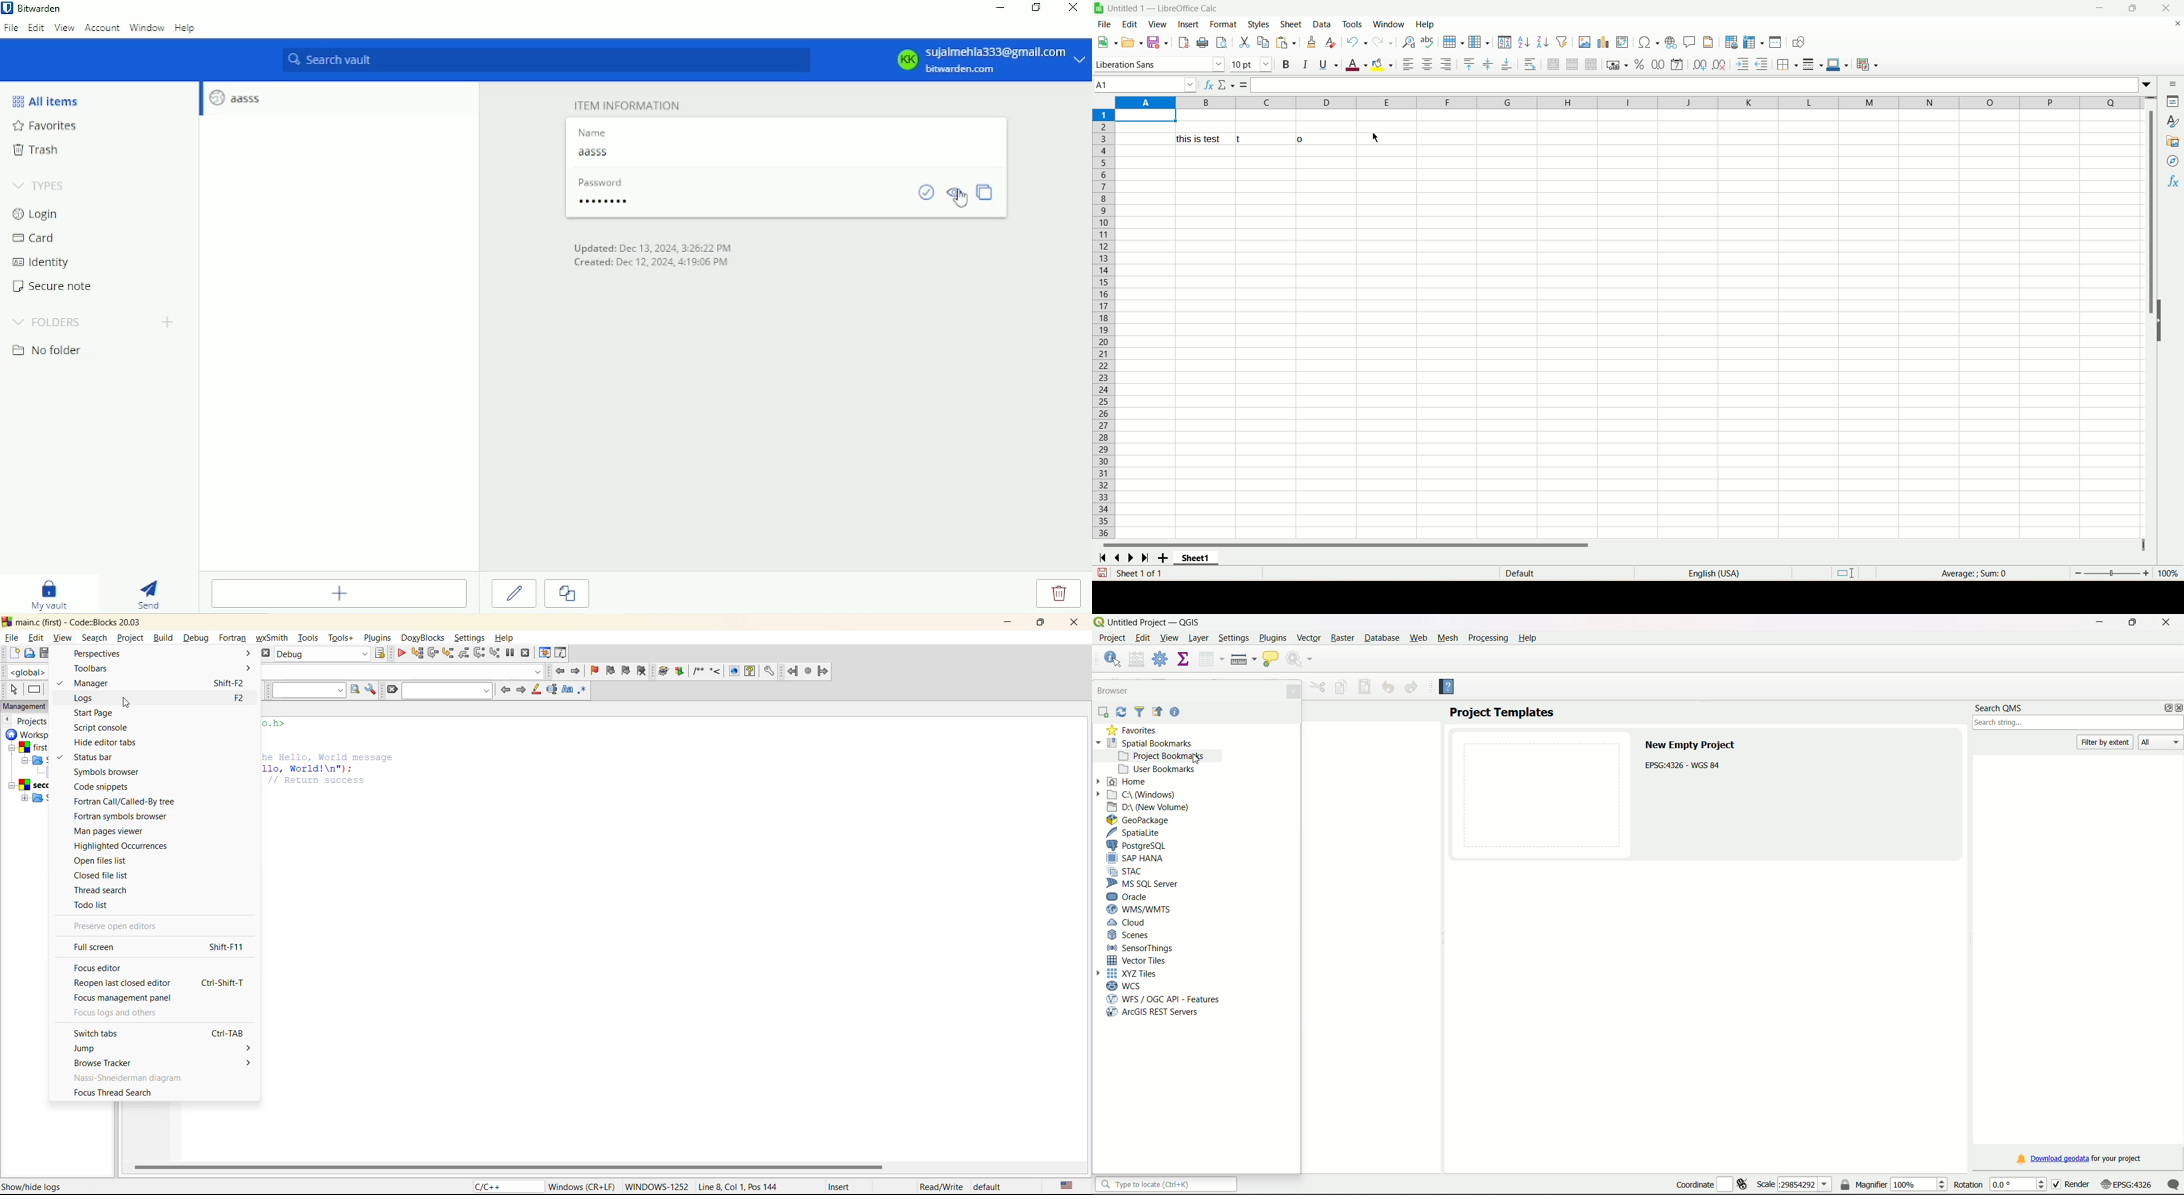 The height and width of the screenshot is (1204, 2184). What do you see at coordinates (1066, 1186) in the screenshot?
I see `text language` at bounding box center [1066, 1186].